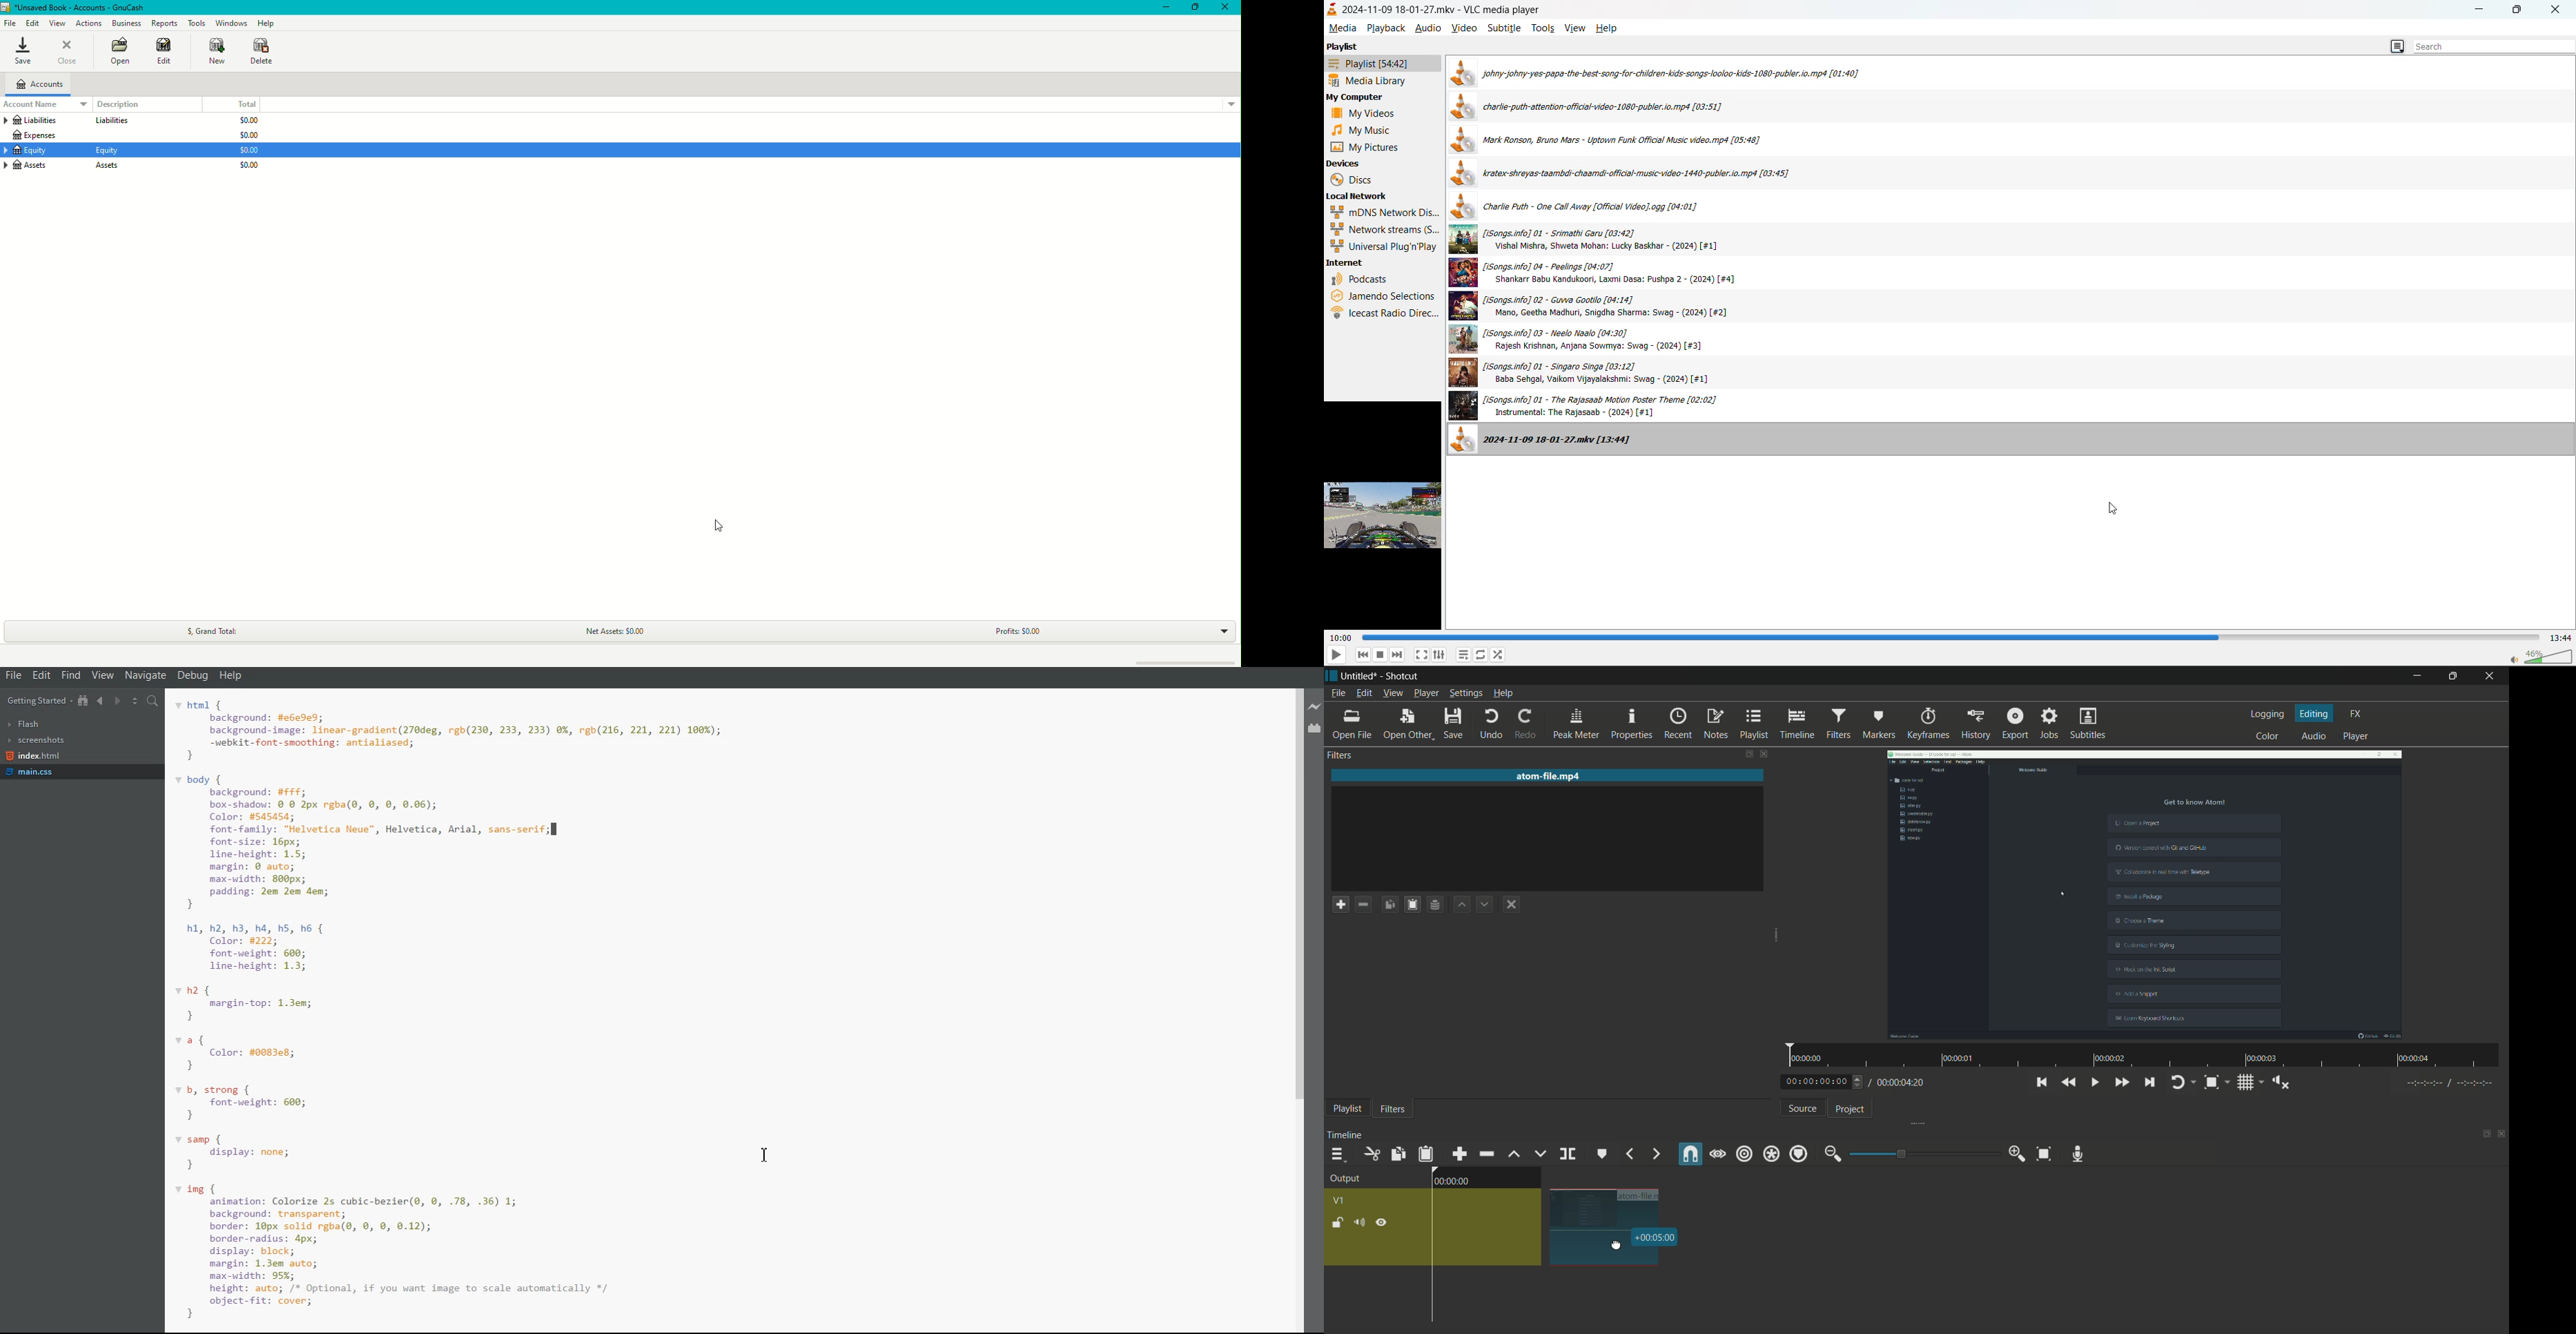 The height and width of the screenshot is (1344, 2576). I want to click on tools, so click(1546, 27).